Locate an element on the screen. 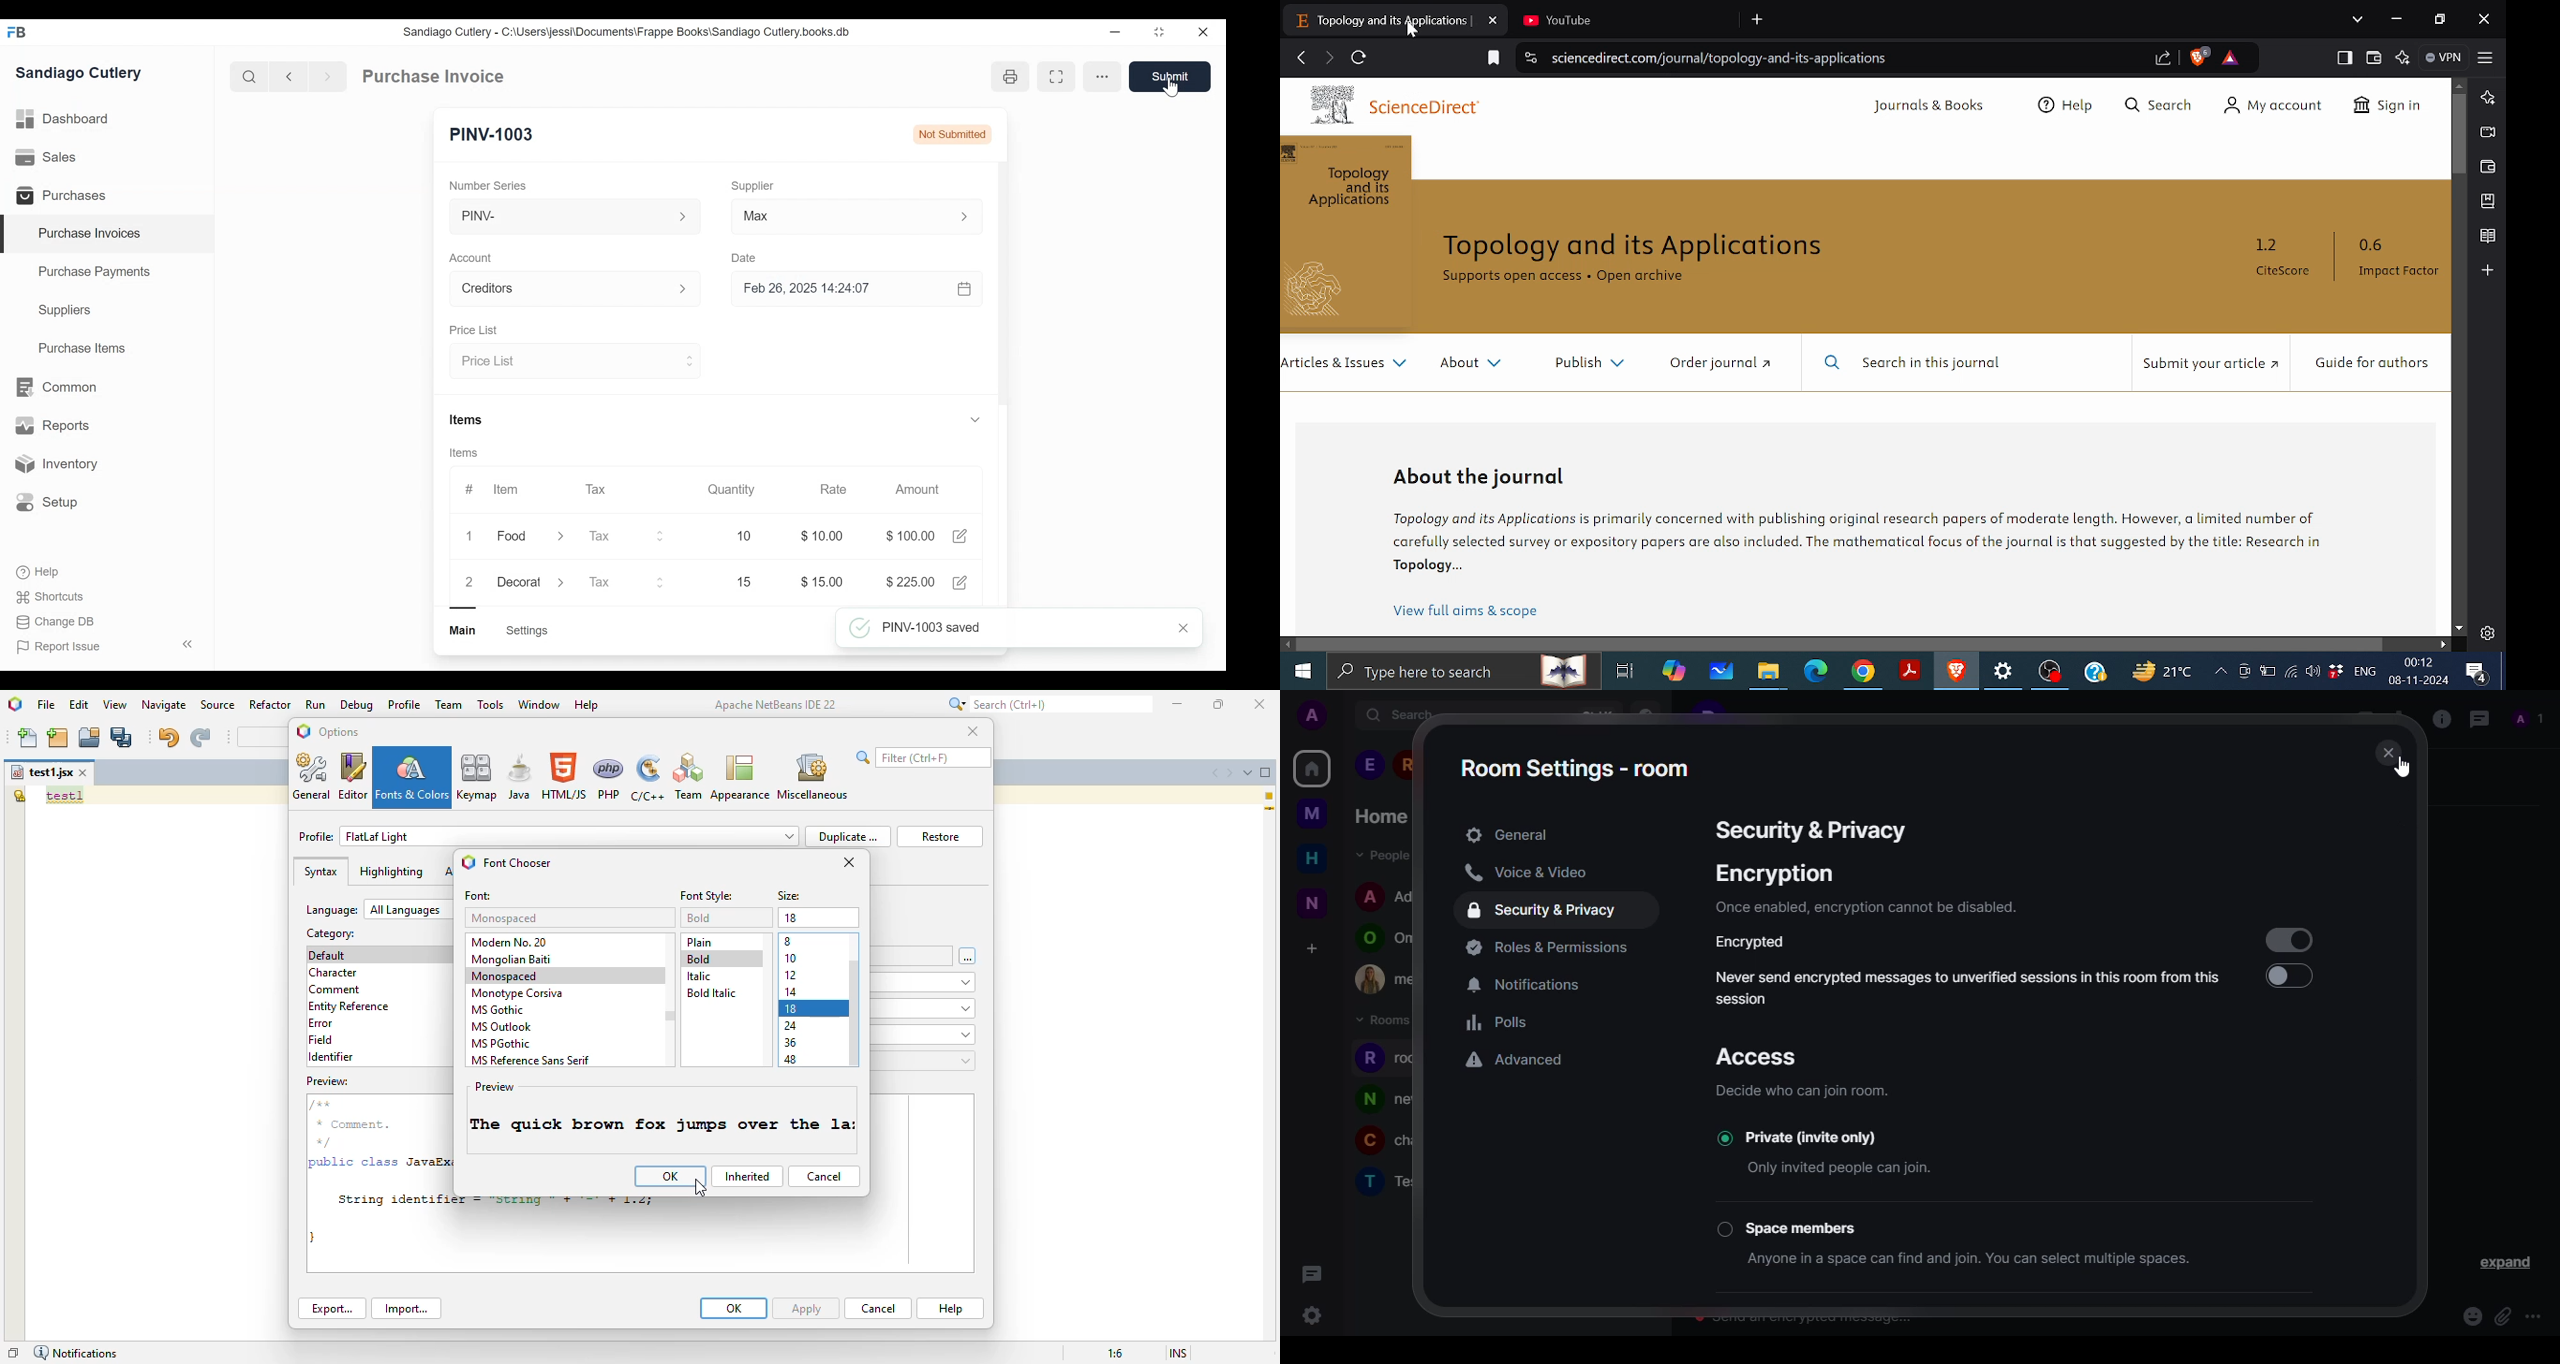 The width and height of the screenshot is (2576, 1372). more is located at coordinates (2537, 1317).